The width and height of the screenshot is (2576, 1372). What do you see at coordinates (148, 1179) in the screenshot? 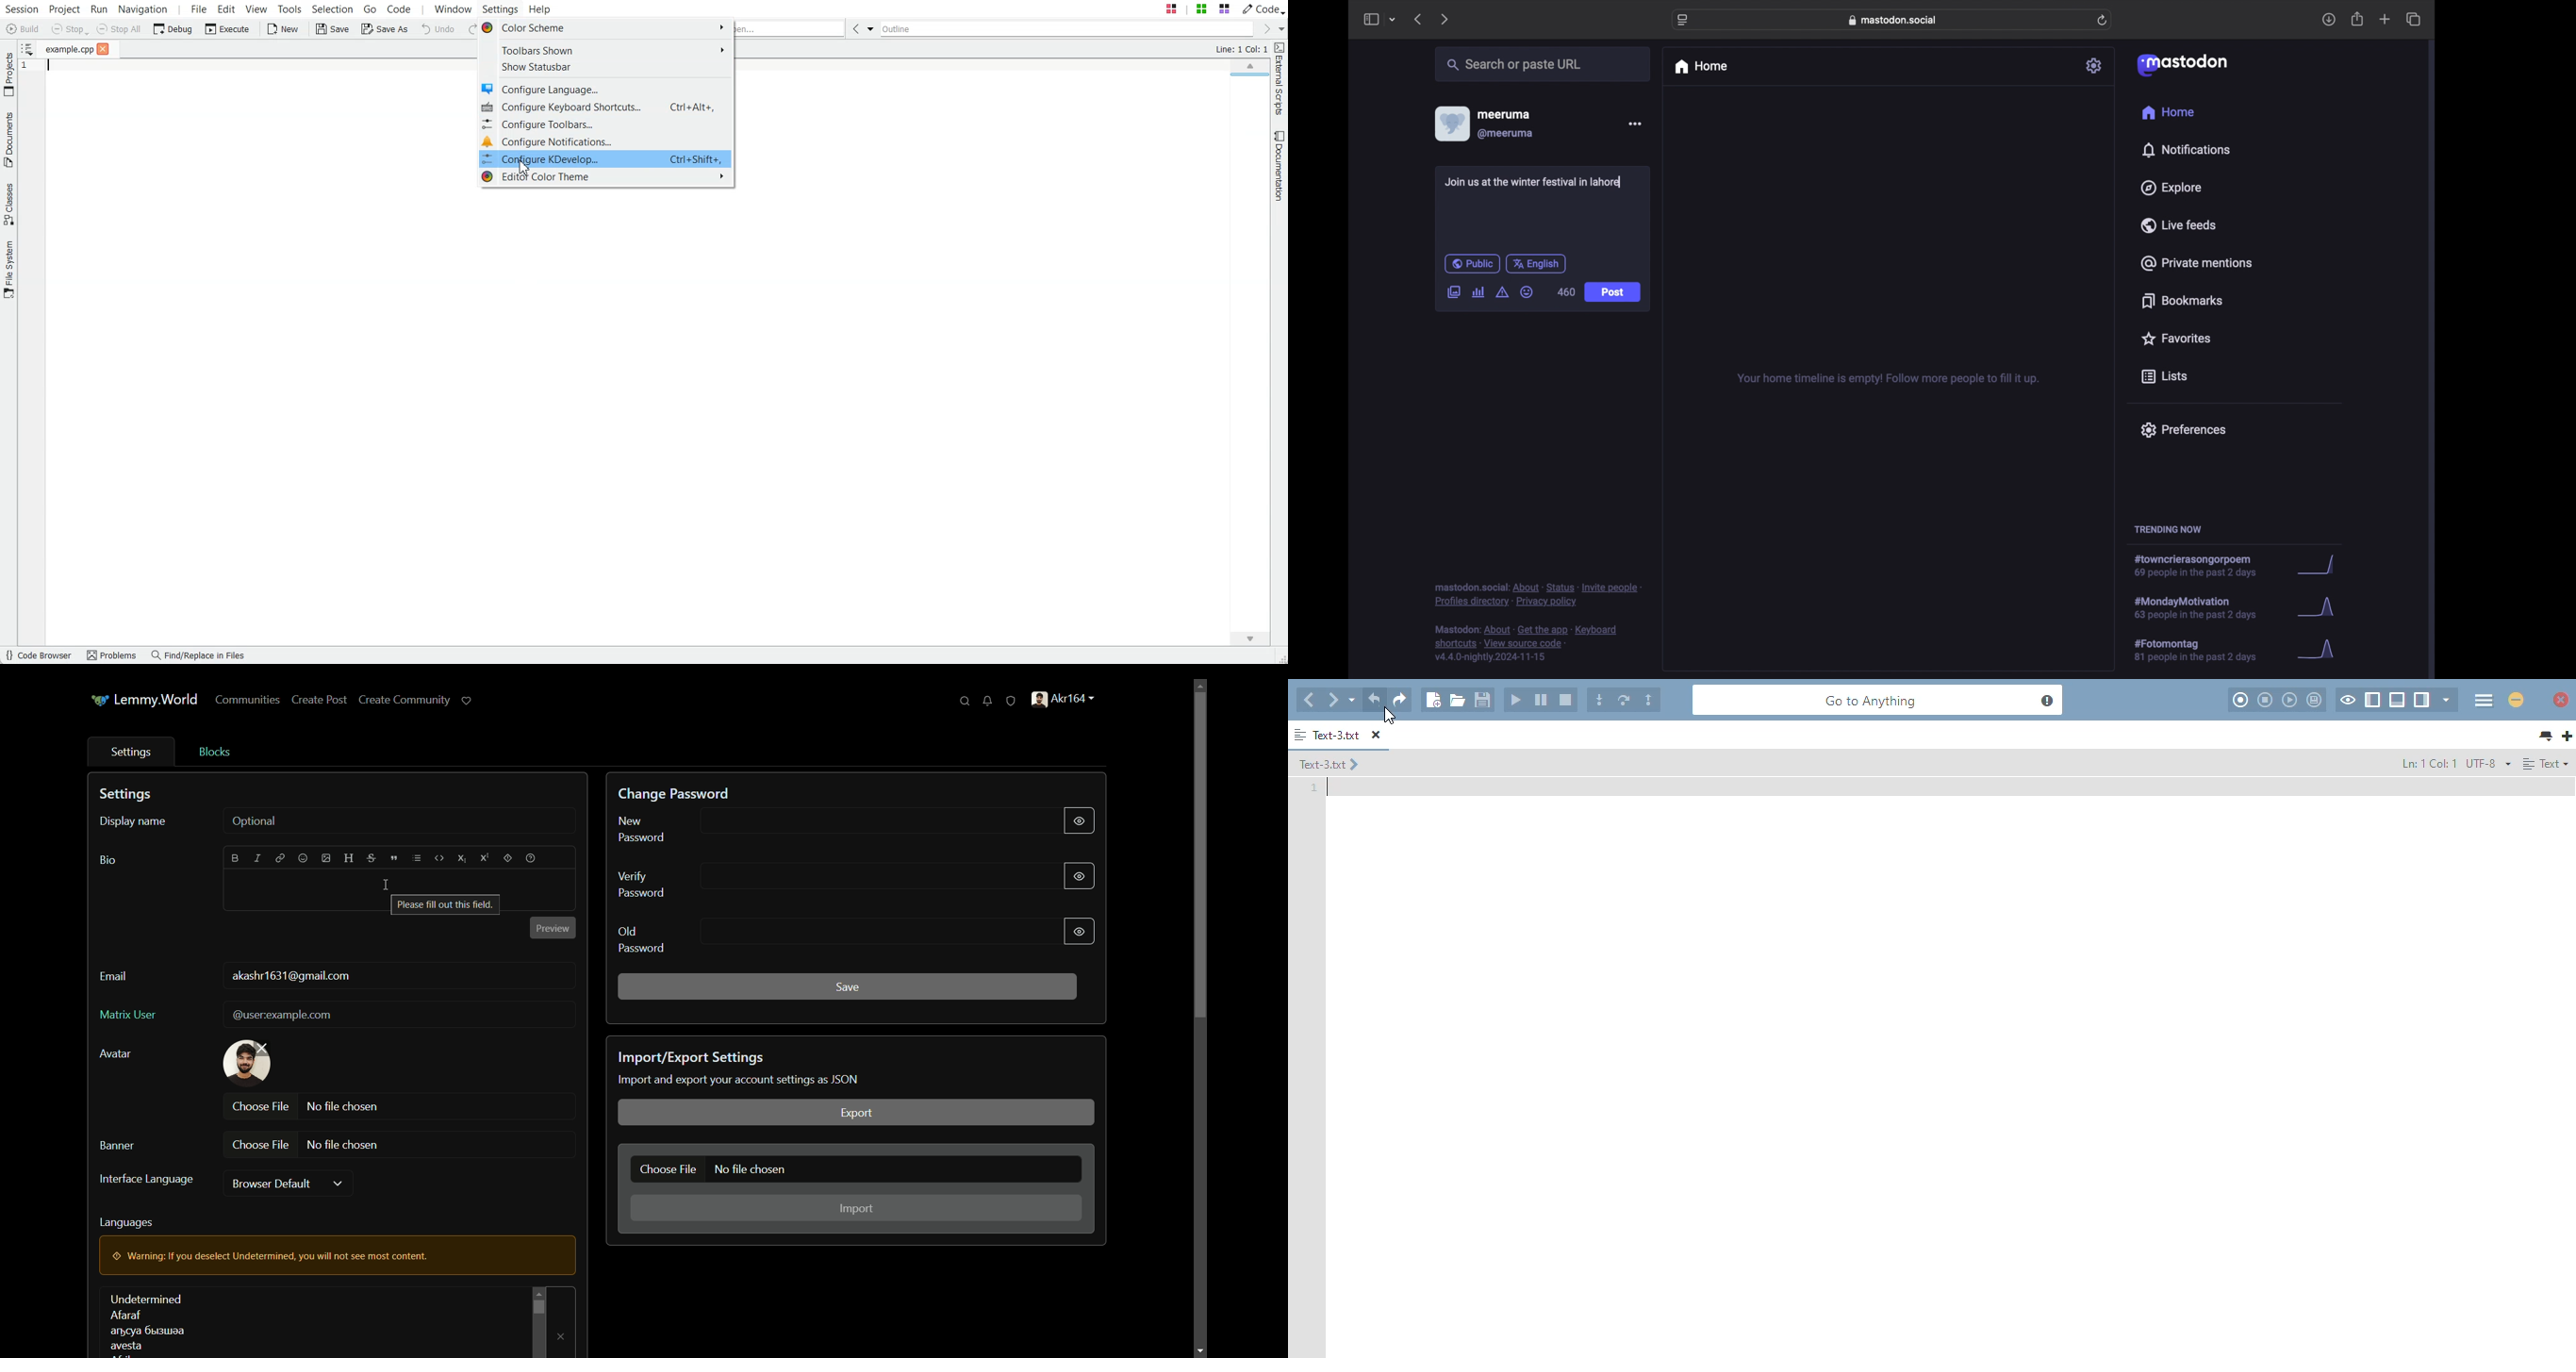
I see `interface language` at bounding box center [148, 1179].